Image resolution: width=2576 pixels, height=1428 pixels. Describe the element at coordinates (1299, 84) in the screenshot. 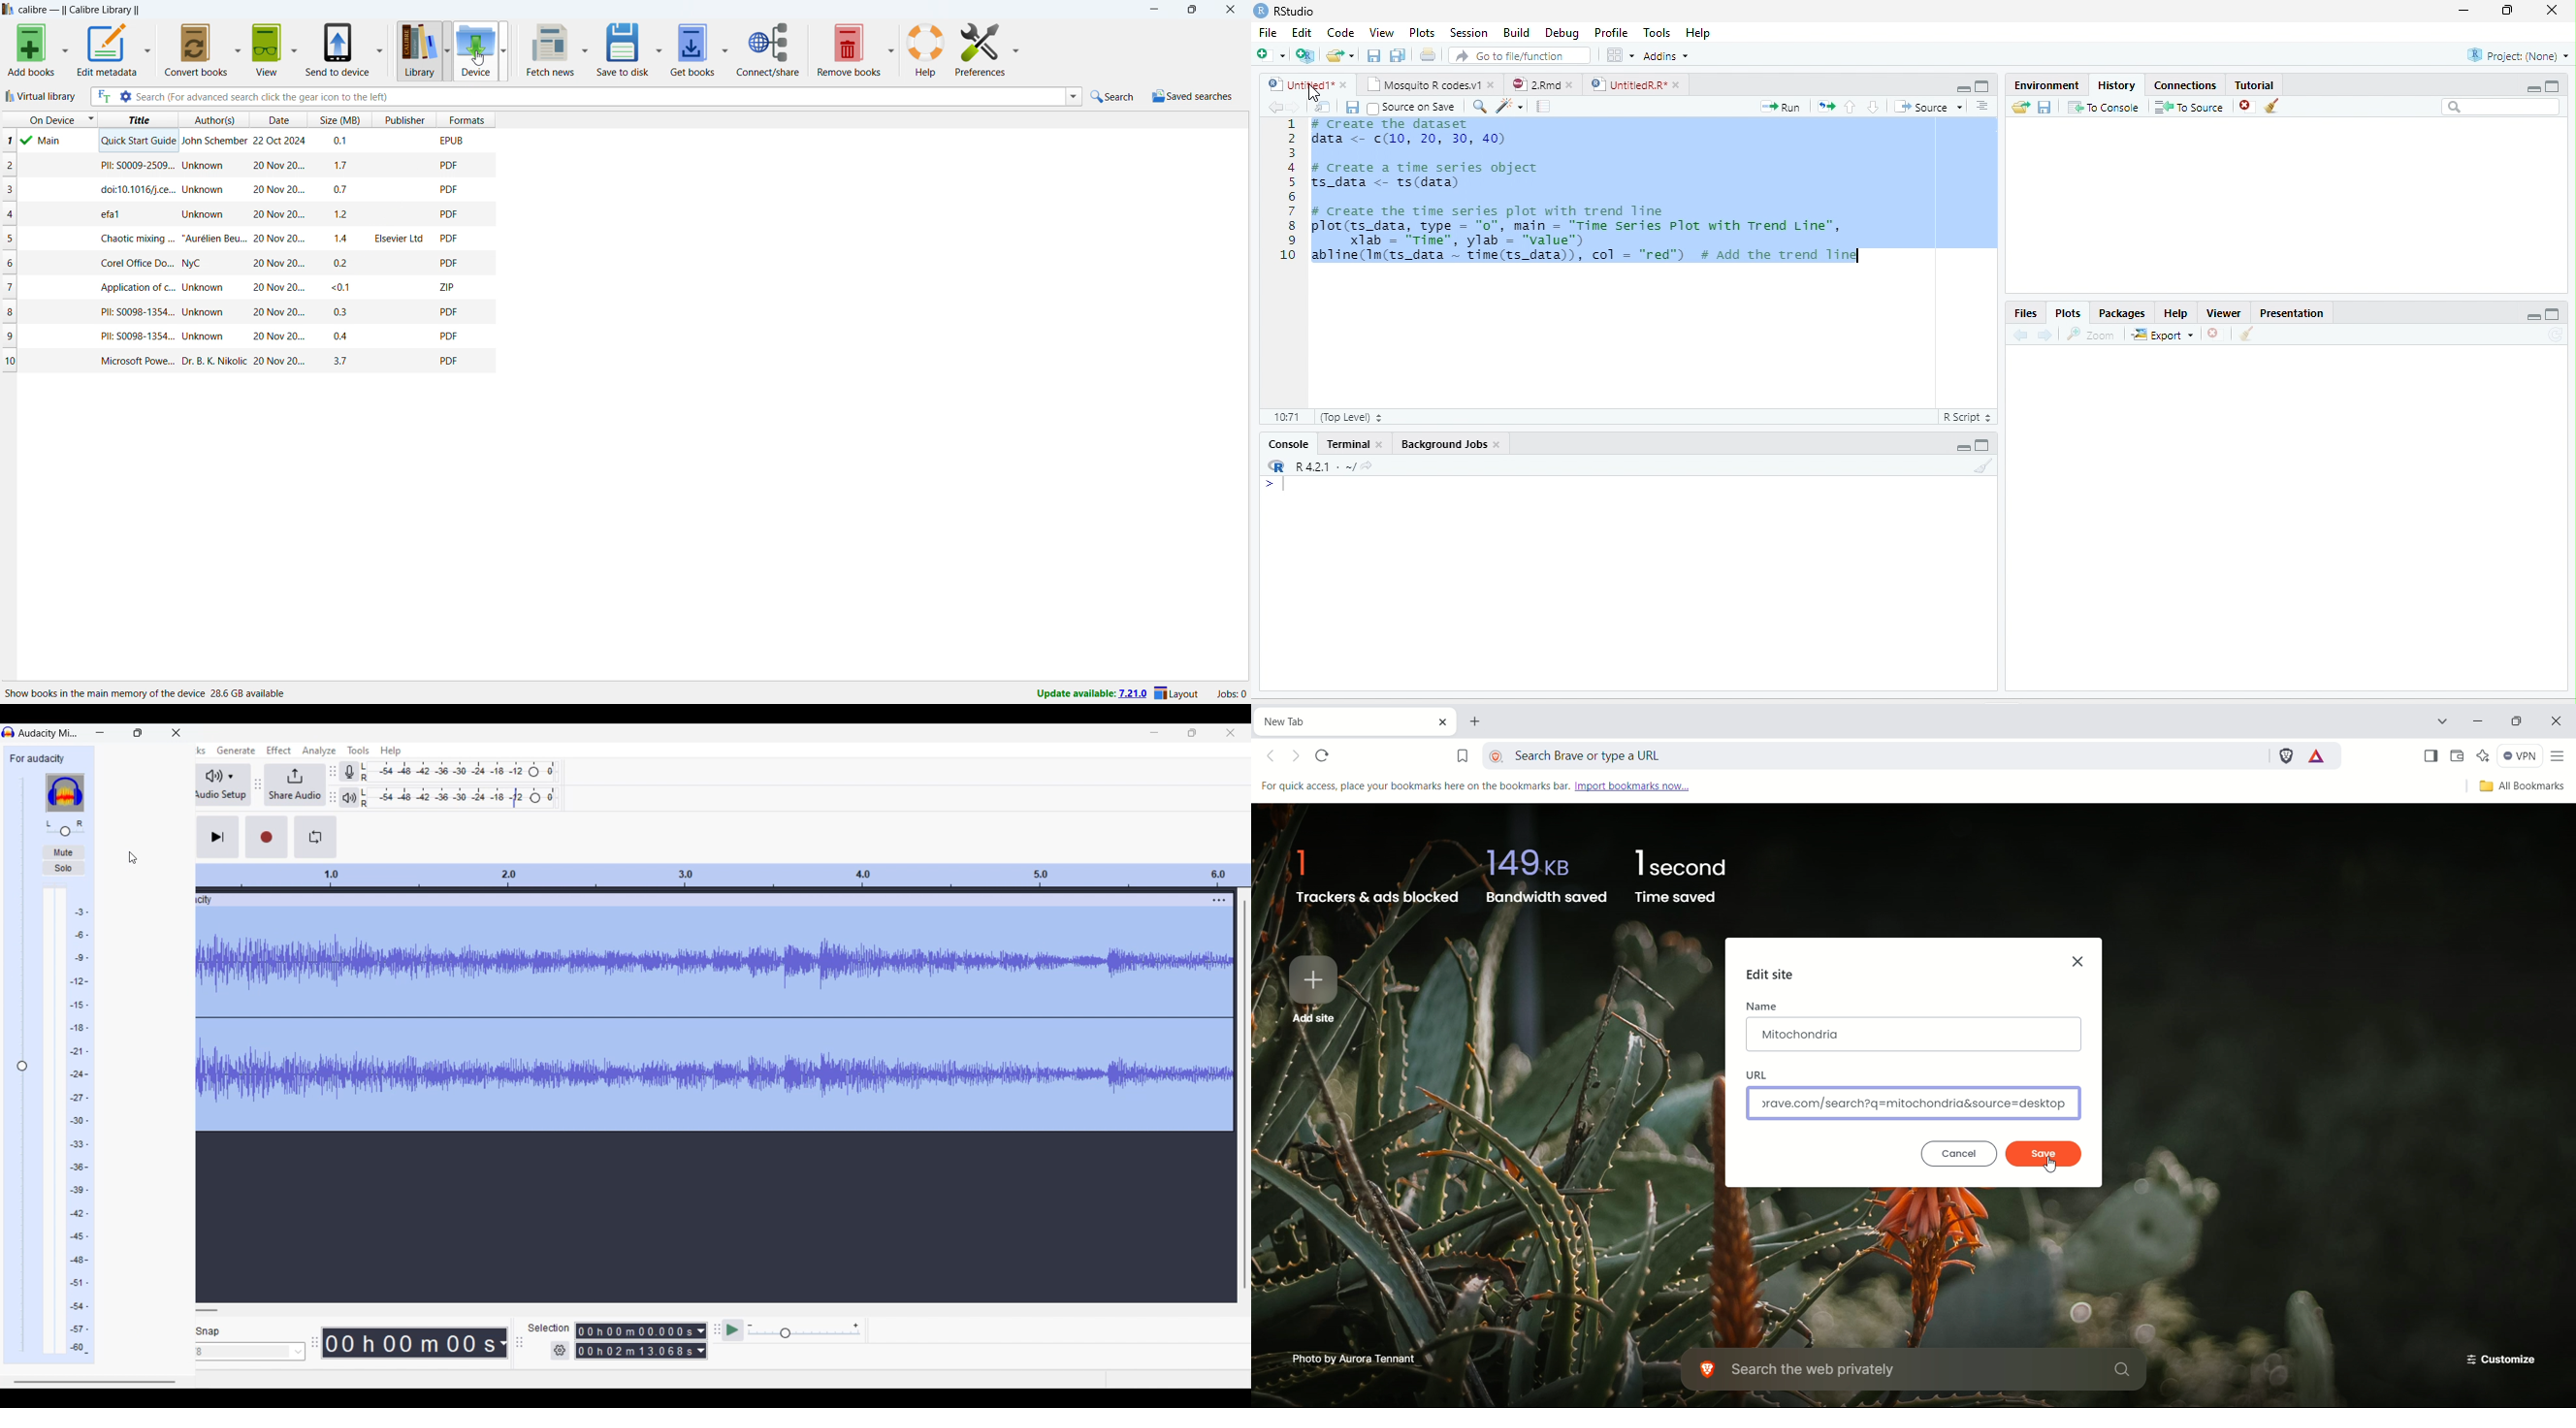

I see `Untitled1*` at that location.